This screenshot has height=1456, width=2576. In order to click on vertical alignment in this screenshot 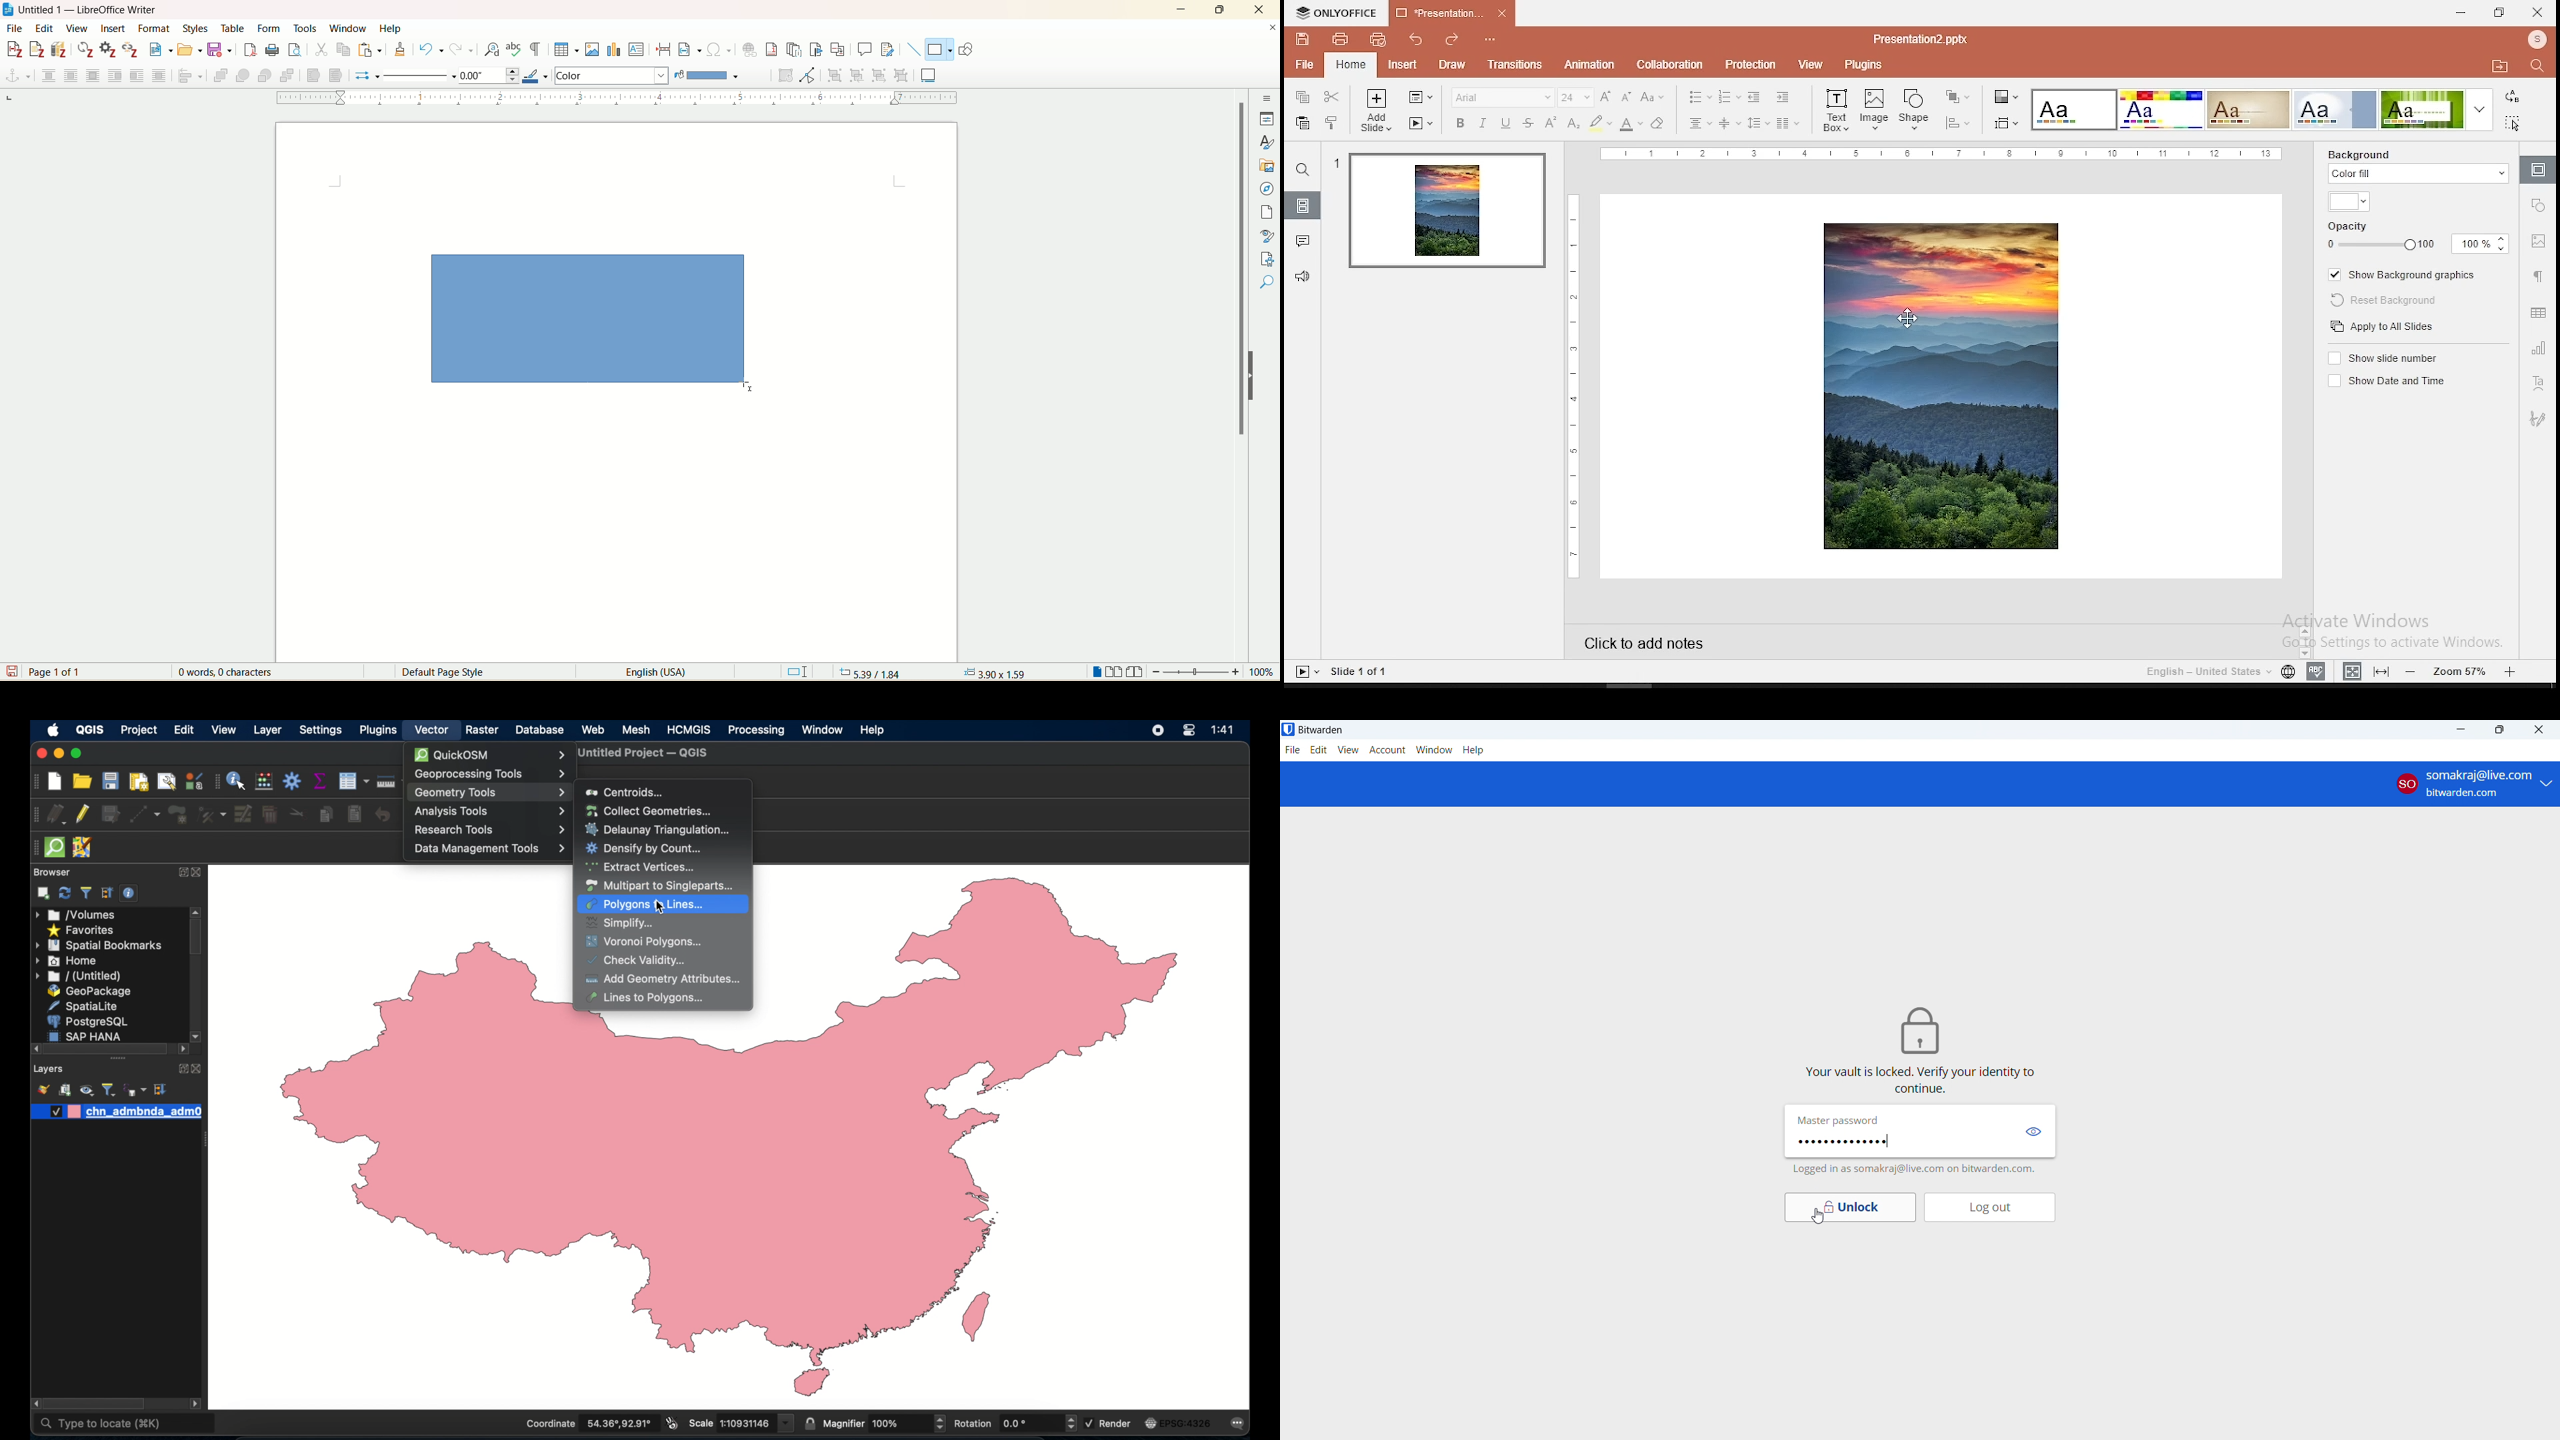, I will do `click(1729, 123)`.